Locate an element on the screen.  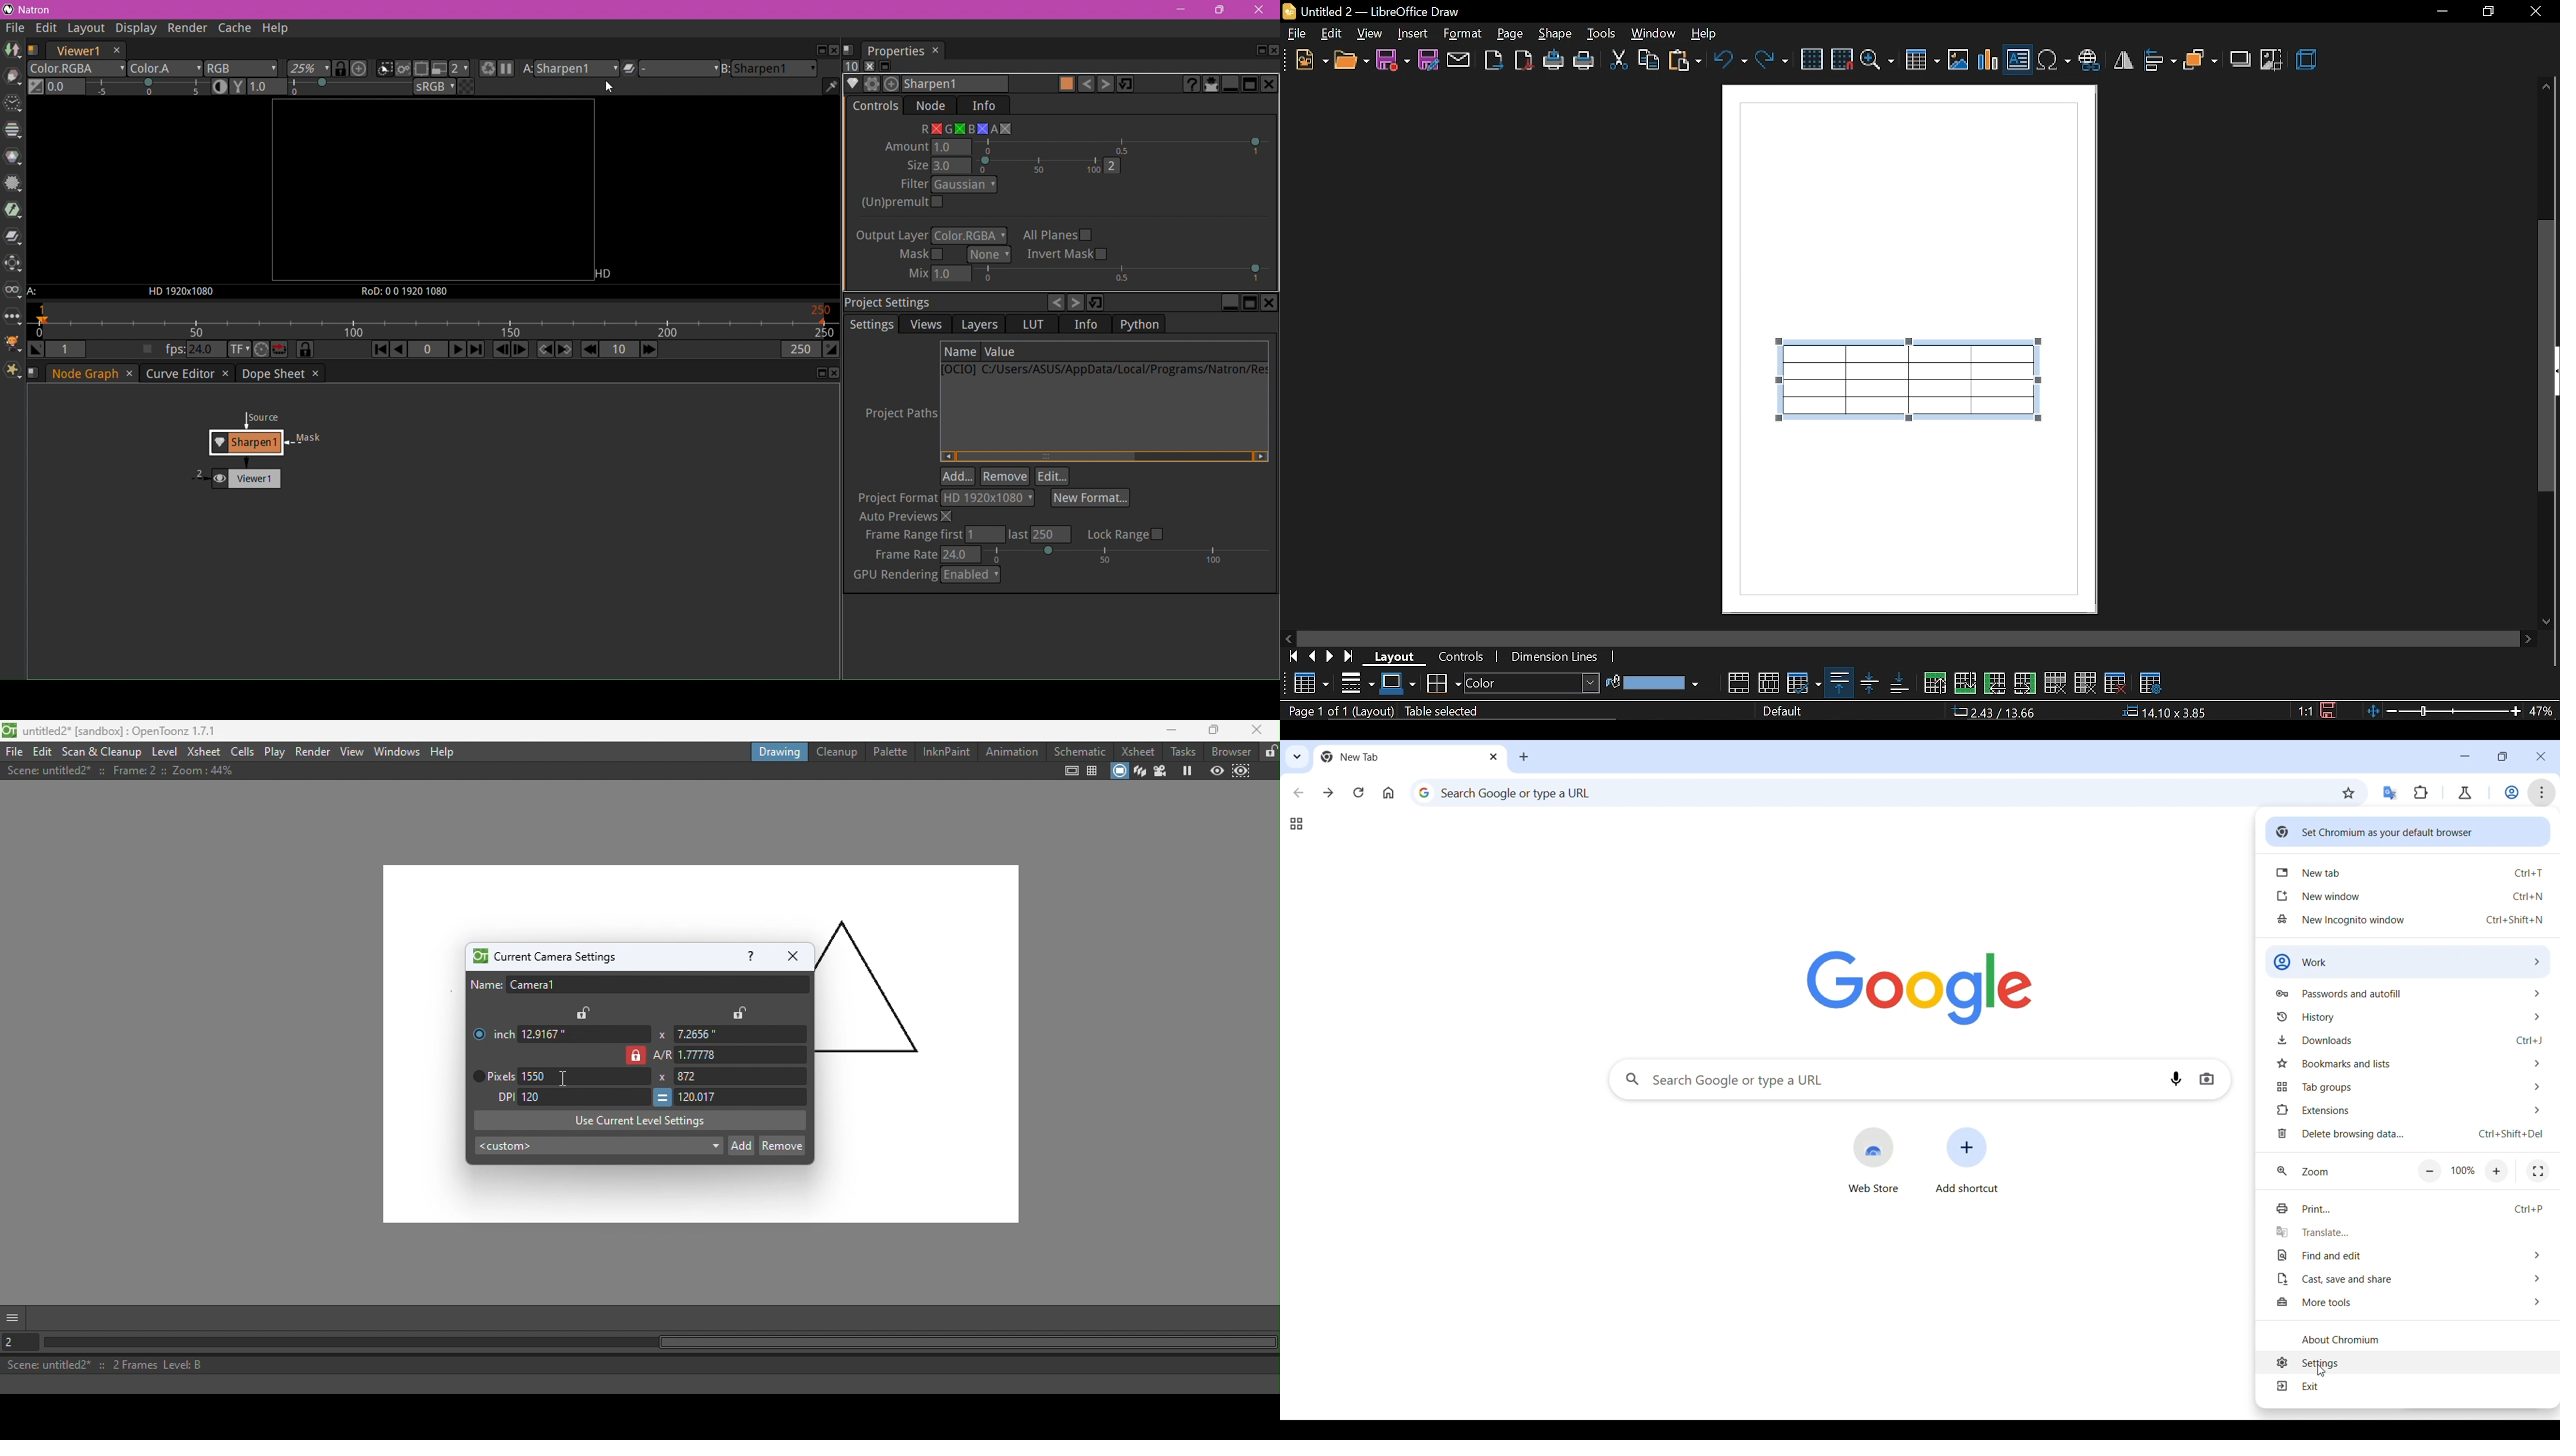
insert table is located at coordinates (1922, 59).